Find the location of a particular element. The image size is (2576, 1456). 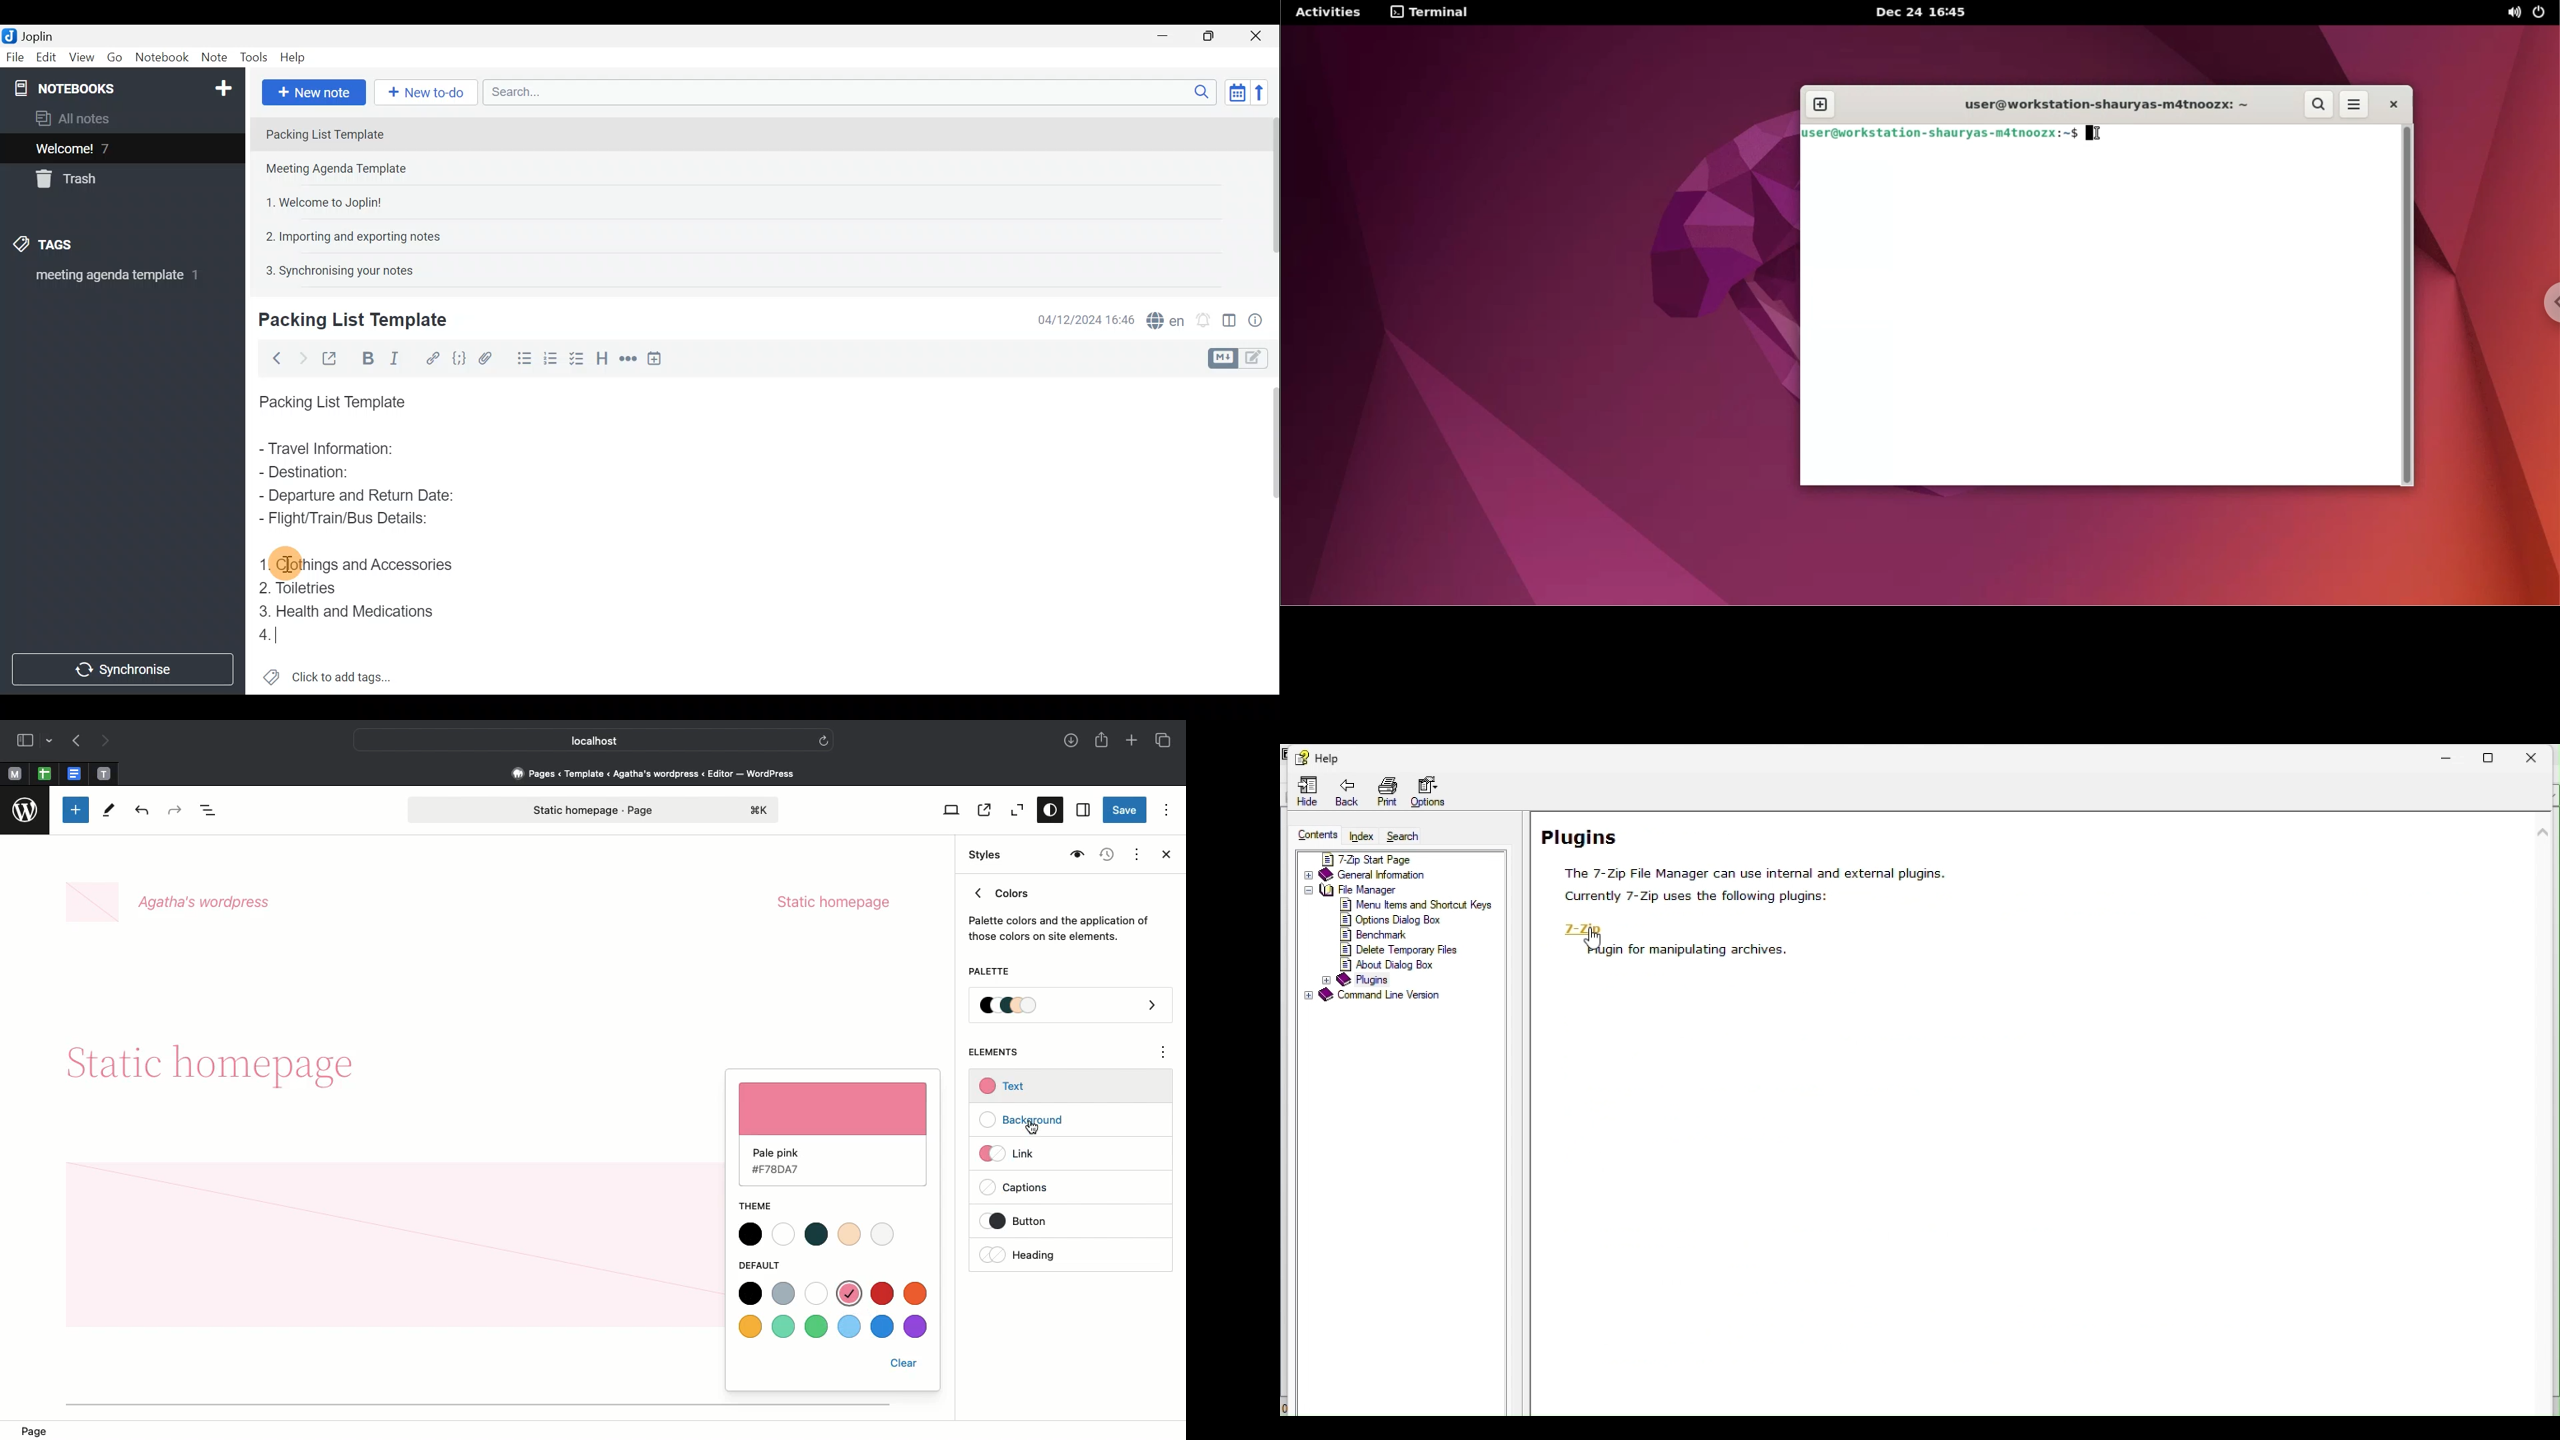

Note 2 is located at coordinates (349, 170).